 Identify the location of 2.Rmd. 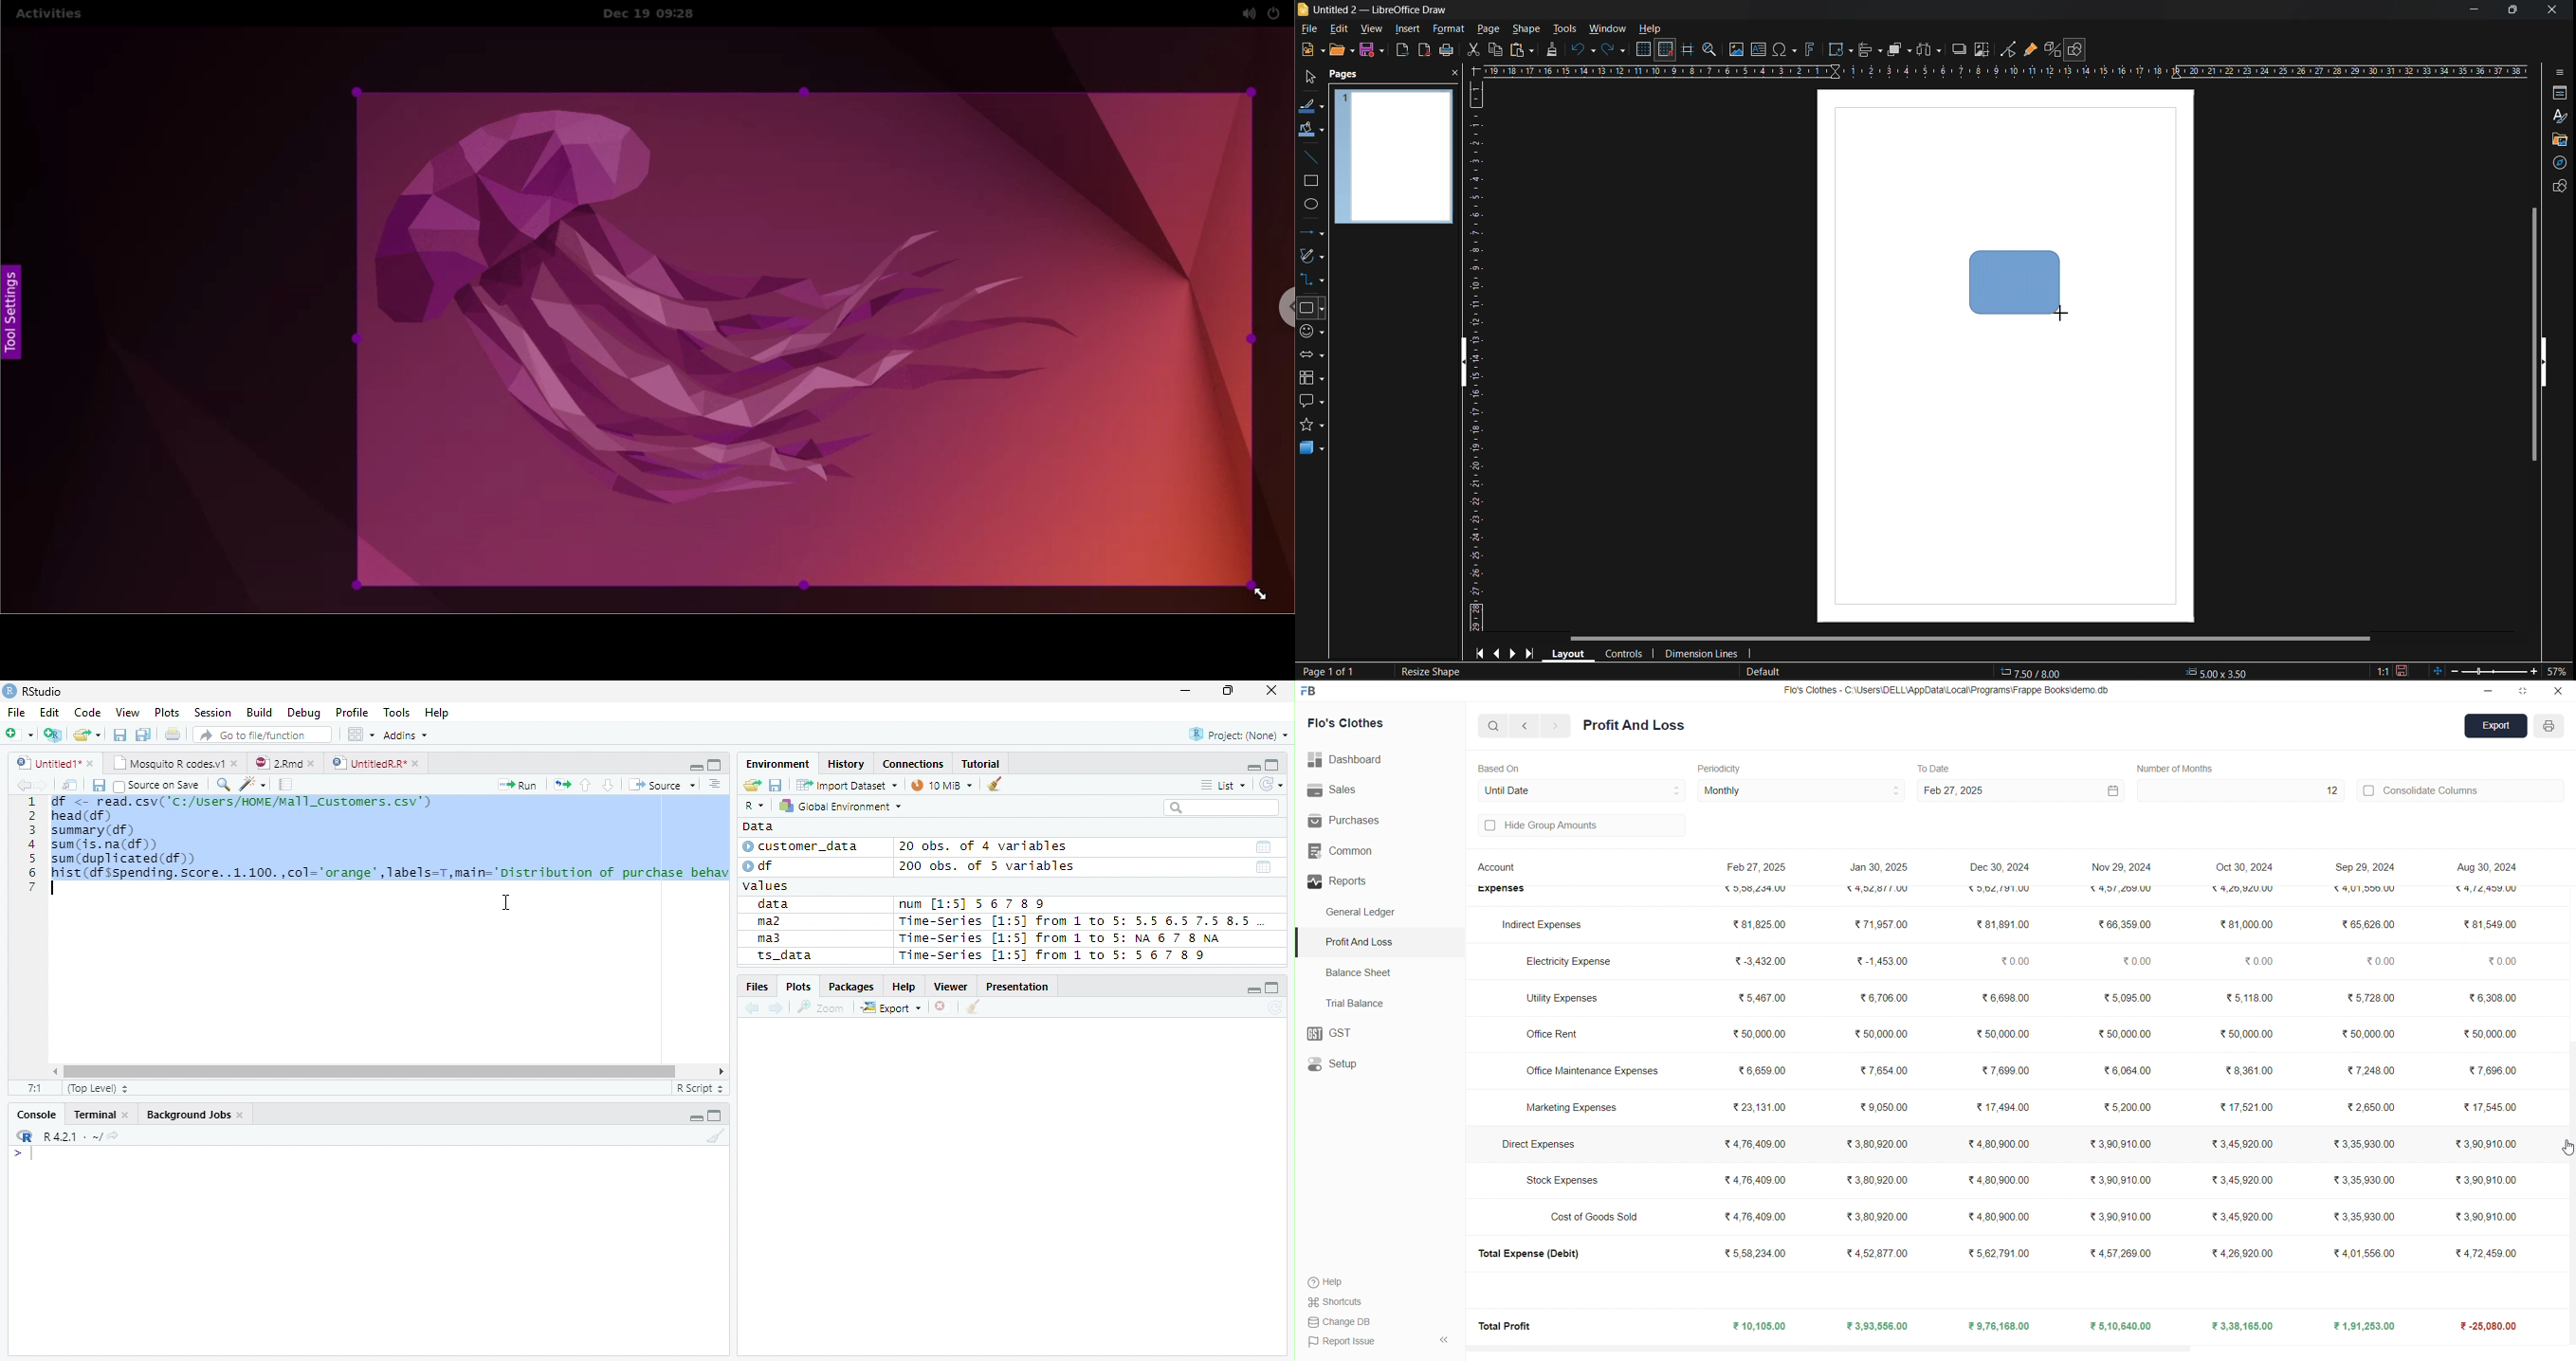
(286, 764).